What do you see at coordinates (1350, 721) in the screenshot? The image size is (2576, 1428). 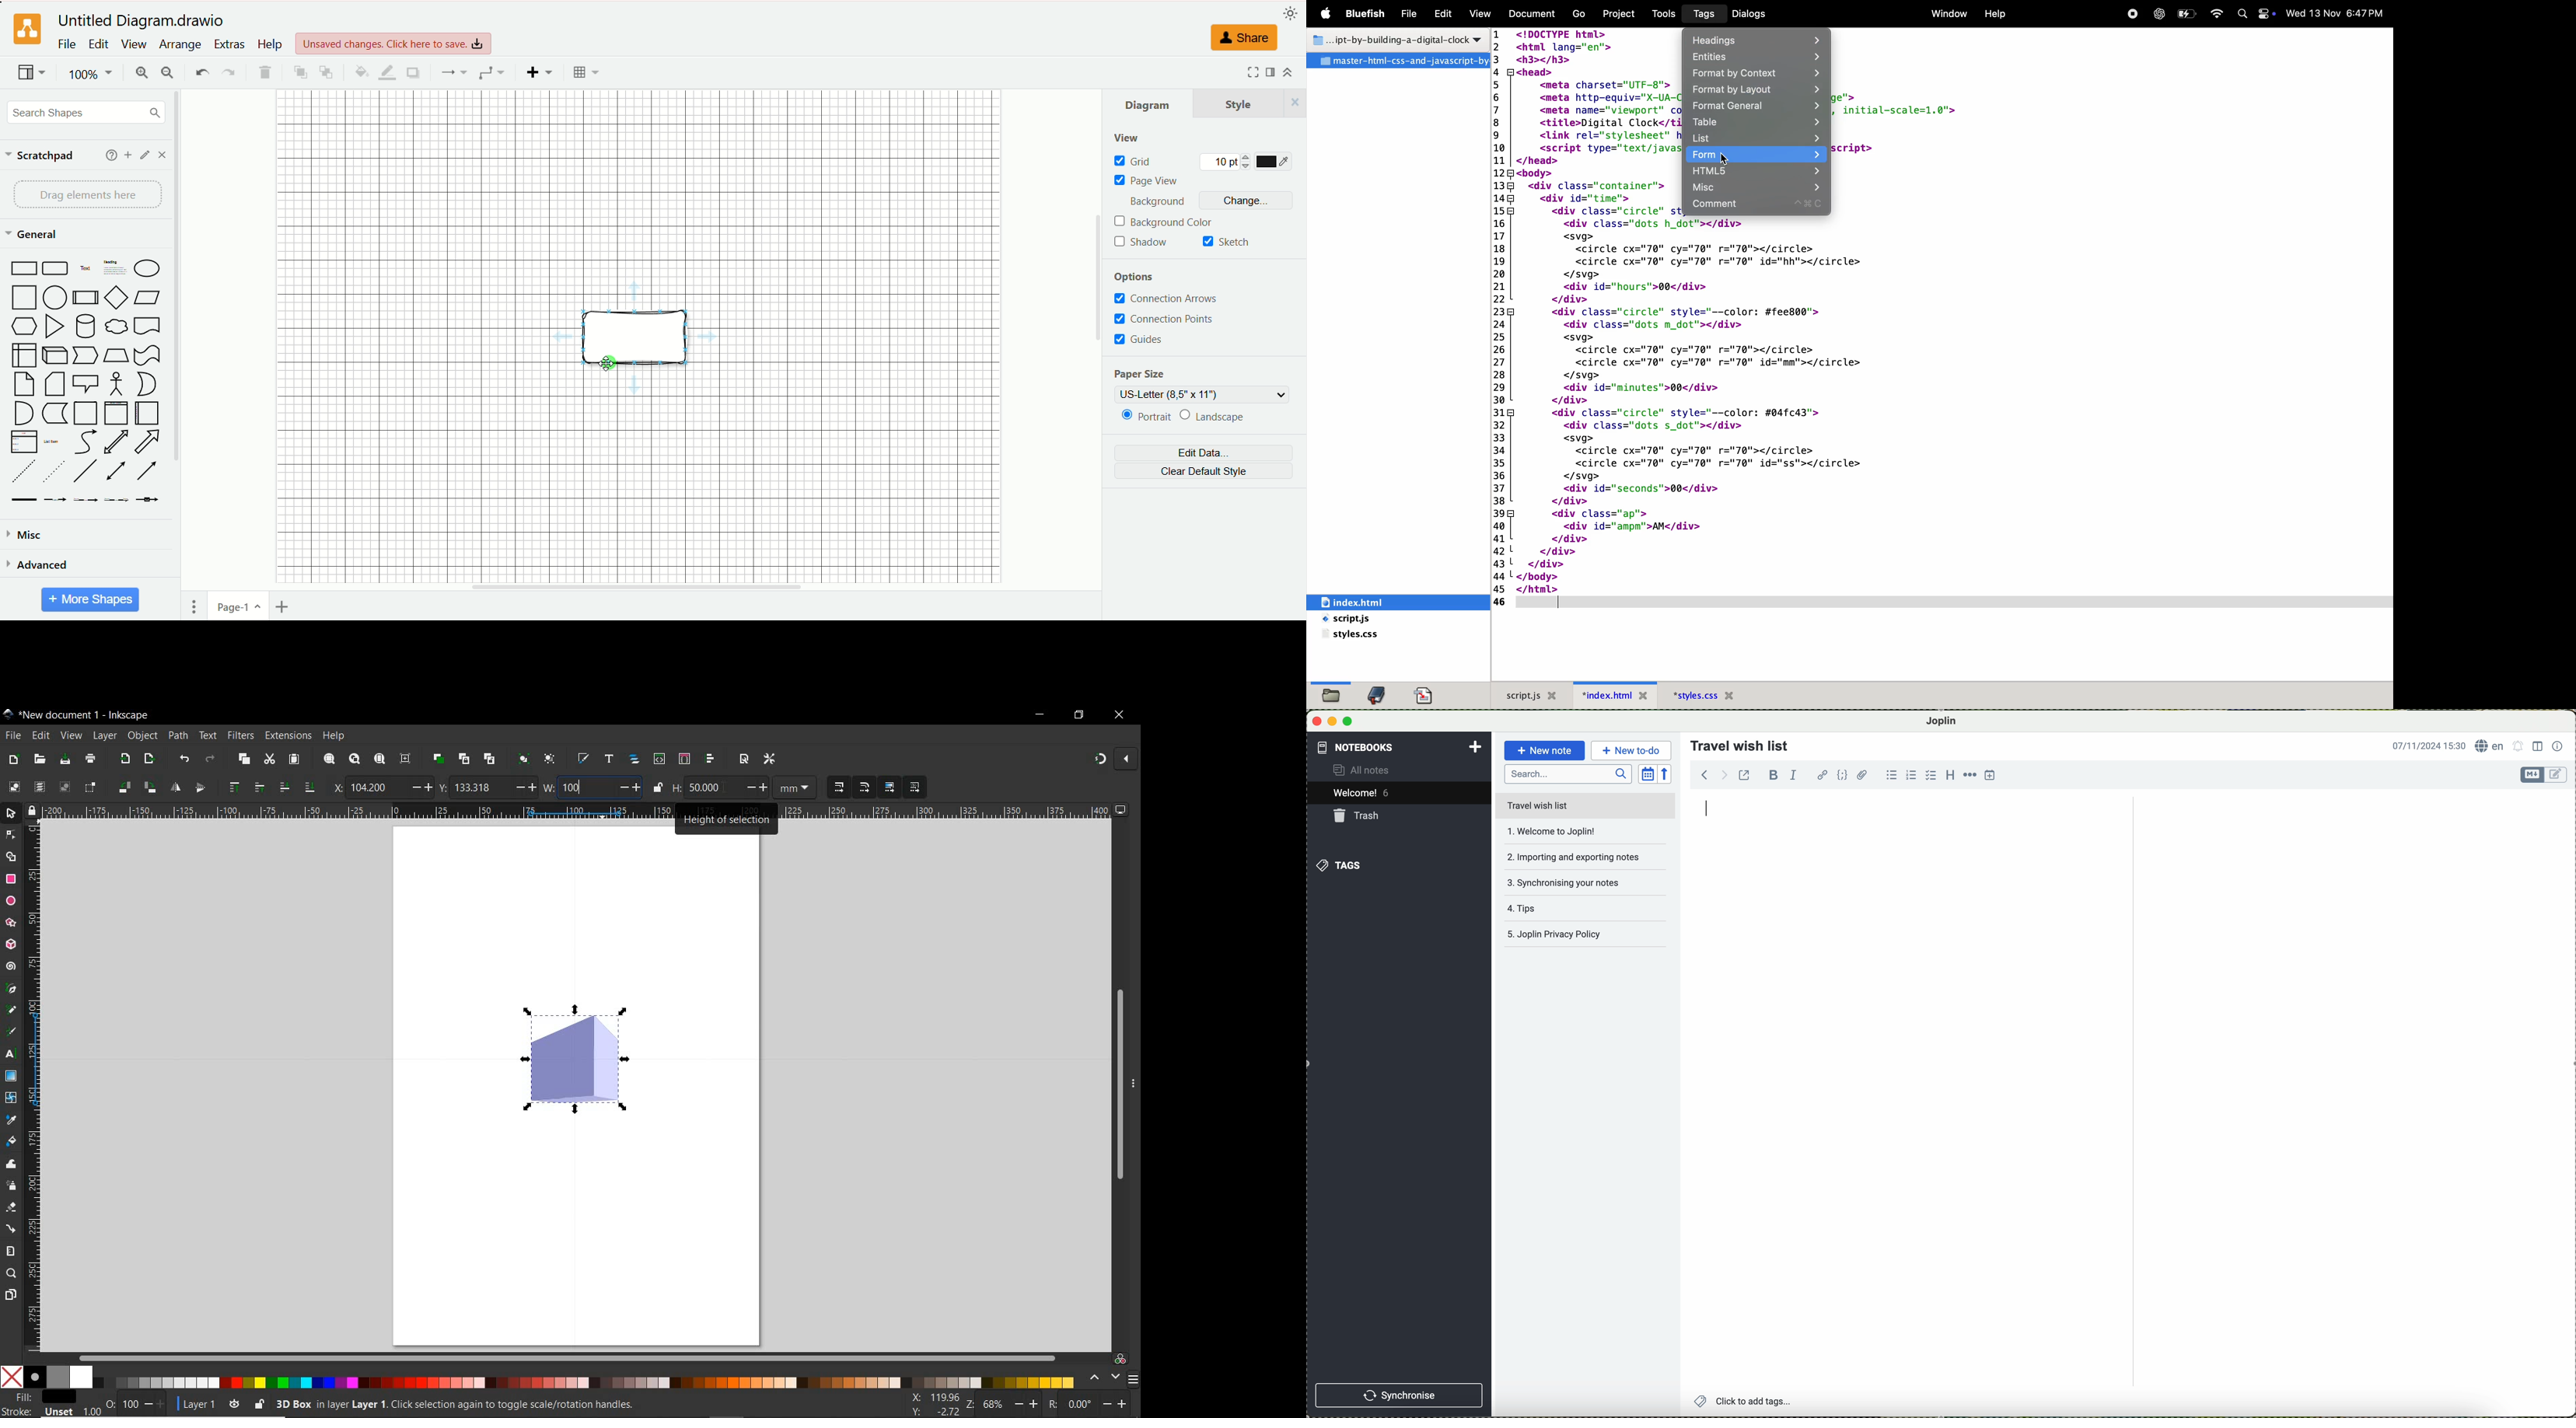 I see `maximize` at bounding box center [1350, 721].